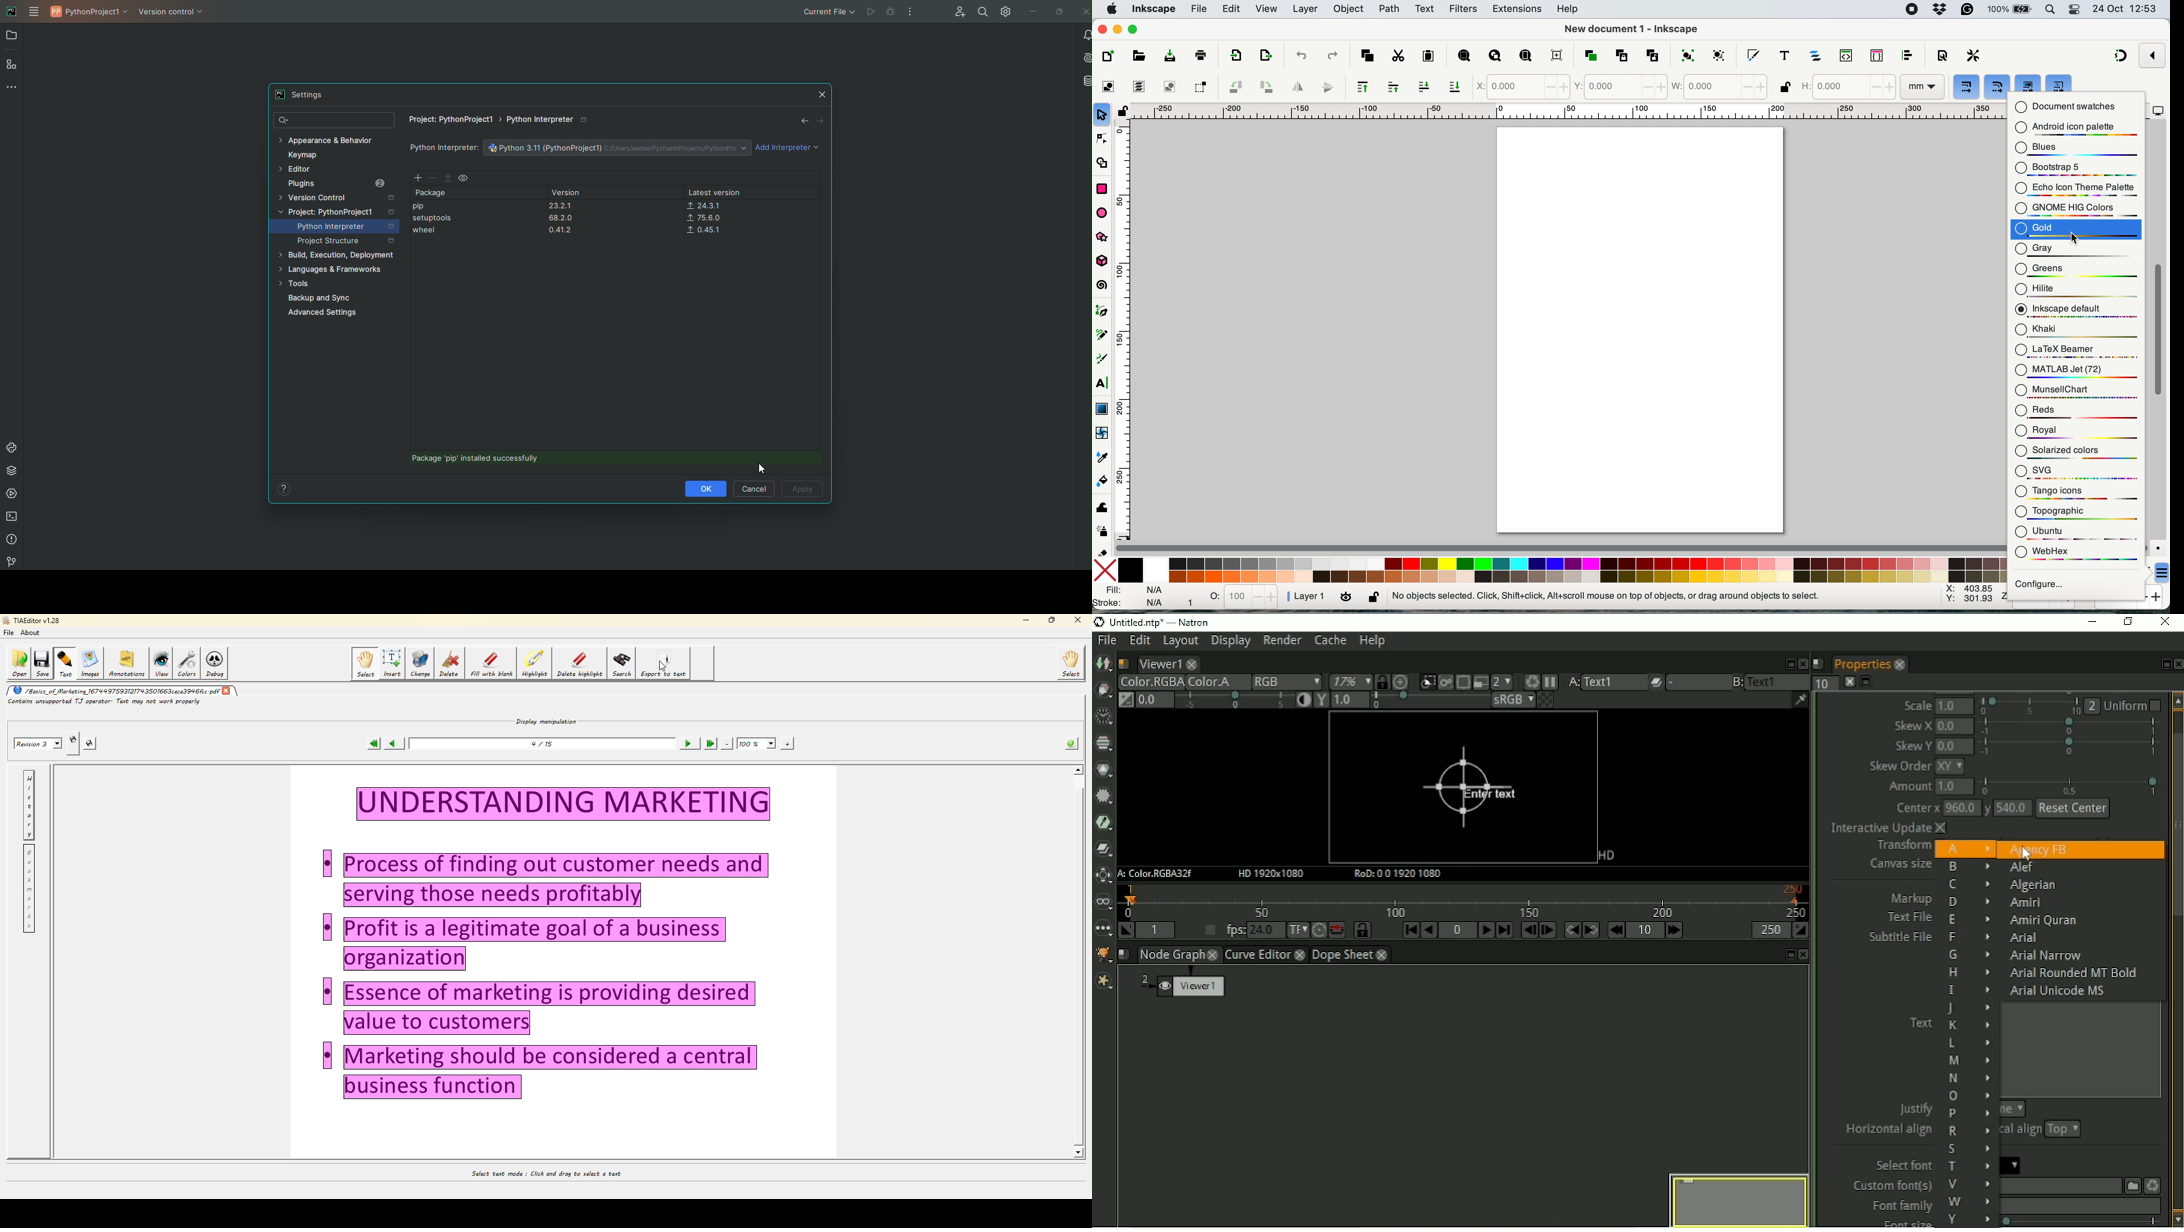 Image resolution: width=2184 pixels, height=1232 pixels. I want to click on dropper tool, so click(1102, 456).